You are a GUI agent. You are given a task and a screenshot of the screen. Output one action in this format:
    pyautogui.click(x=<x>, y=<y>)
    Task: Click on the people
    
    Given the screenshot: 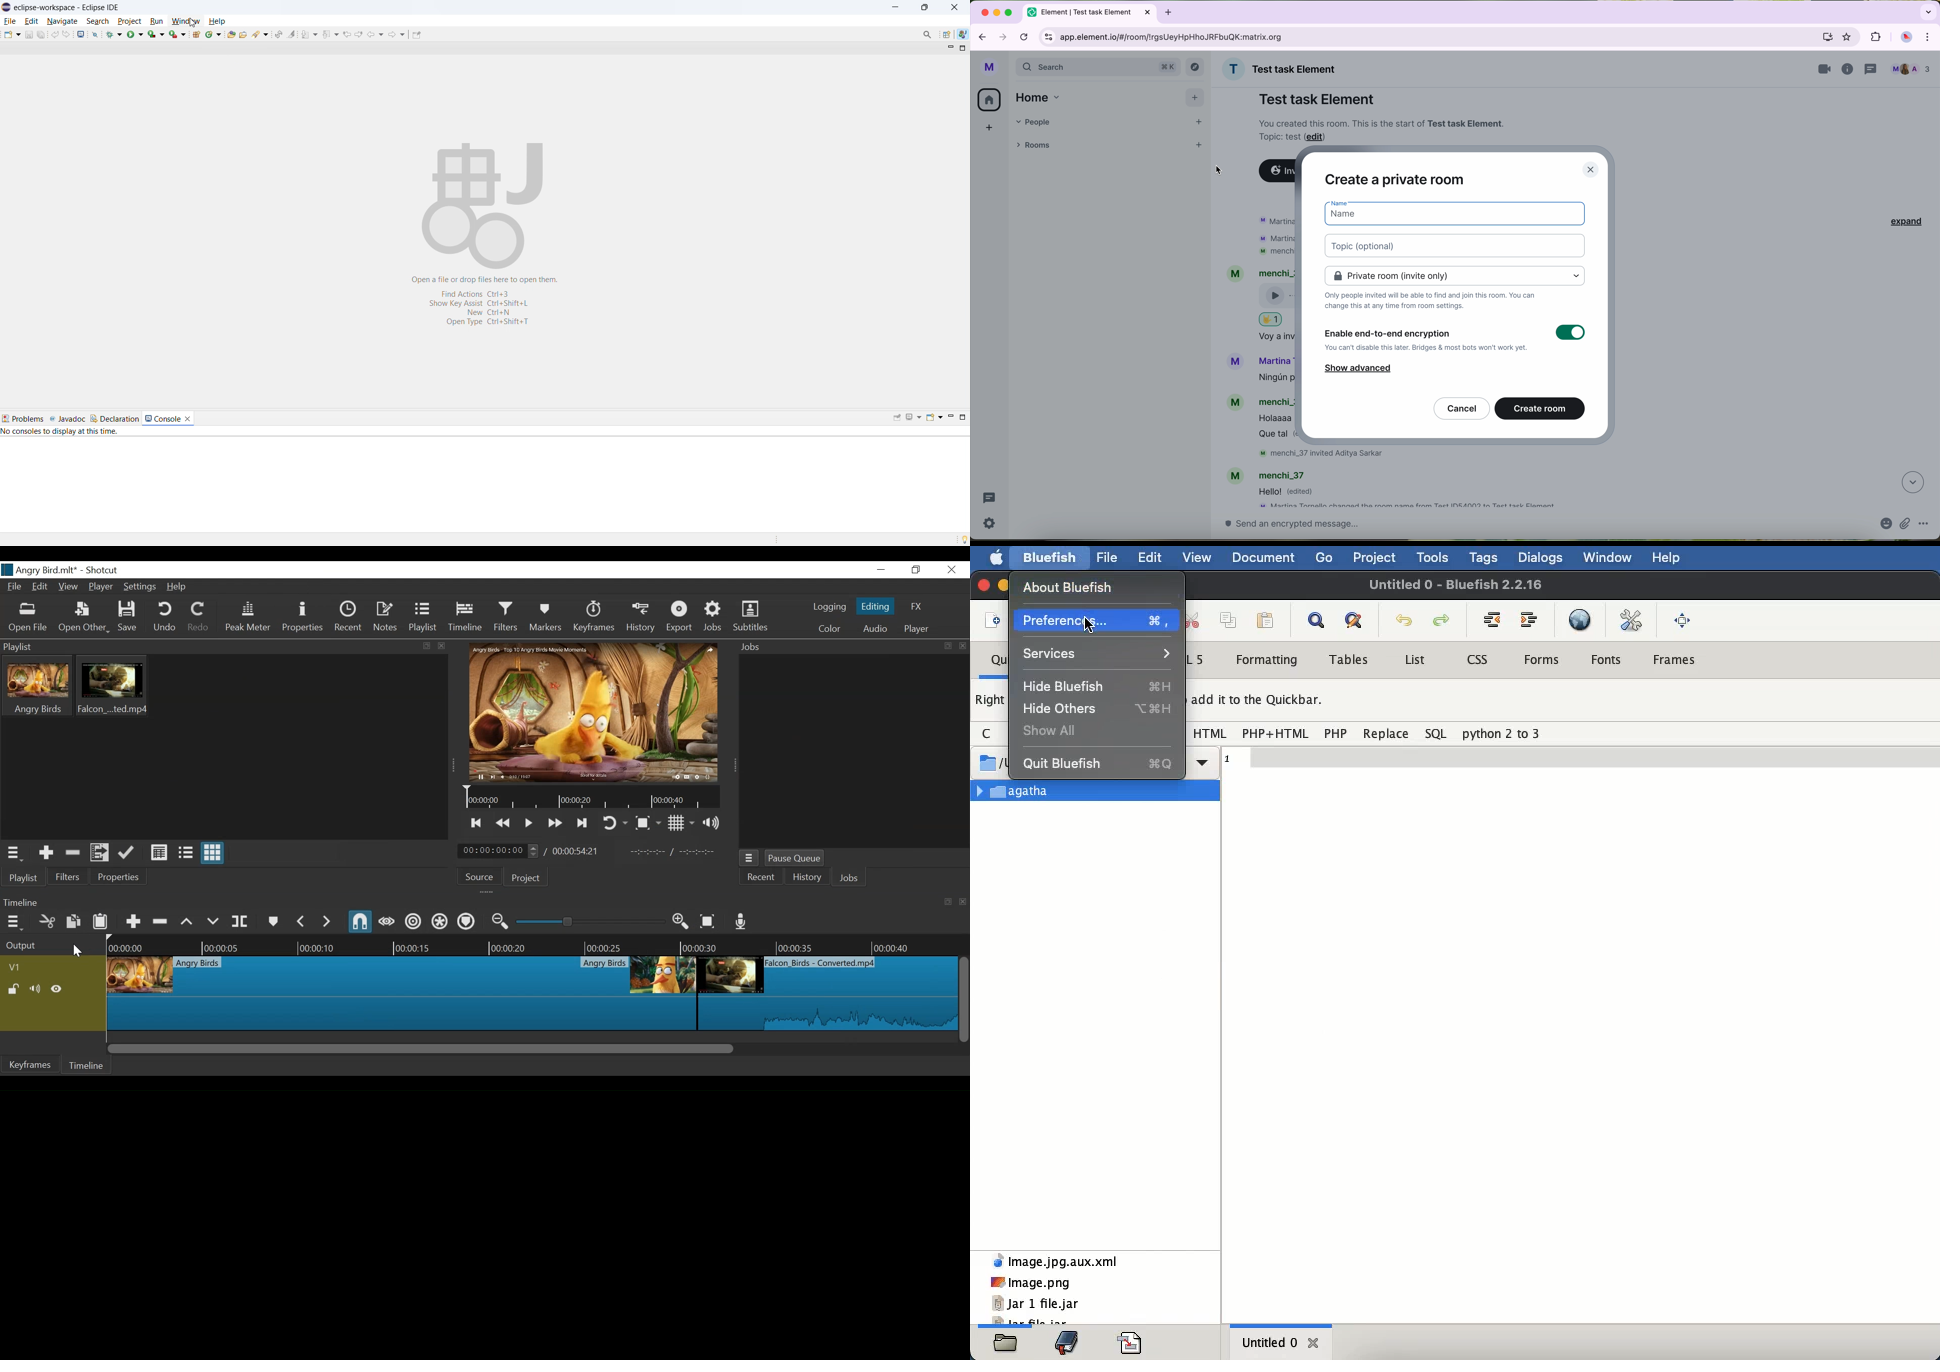 What is the action you would take?
    pyautogui.click(x=1910, y=69)
    